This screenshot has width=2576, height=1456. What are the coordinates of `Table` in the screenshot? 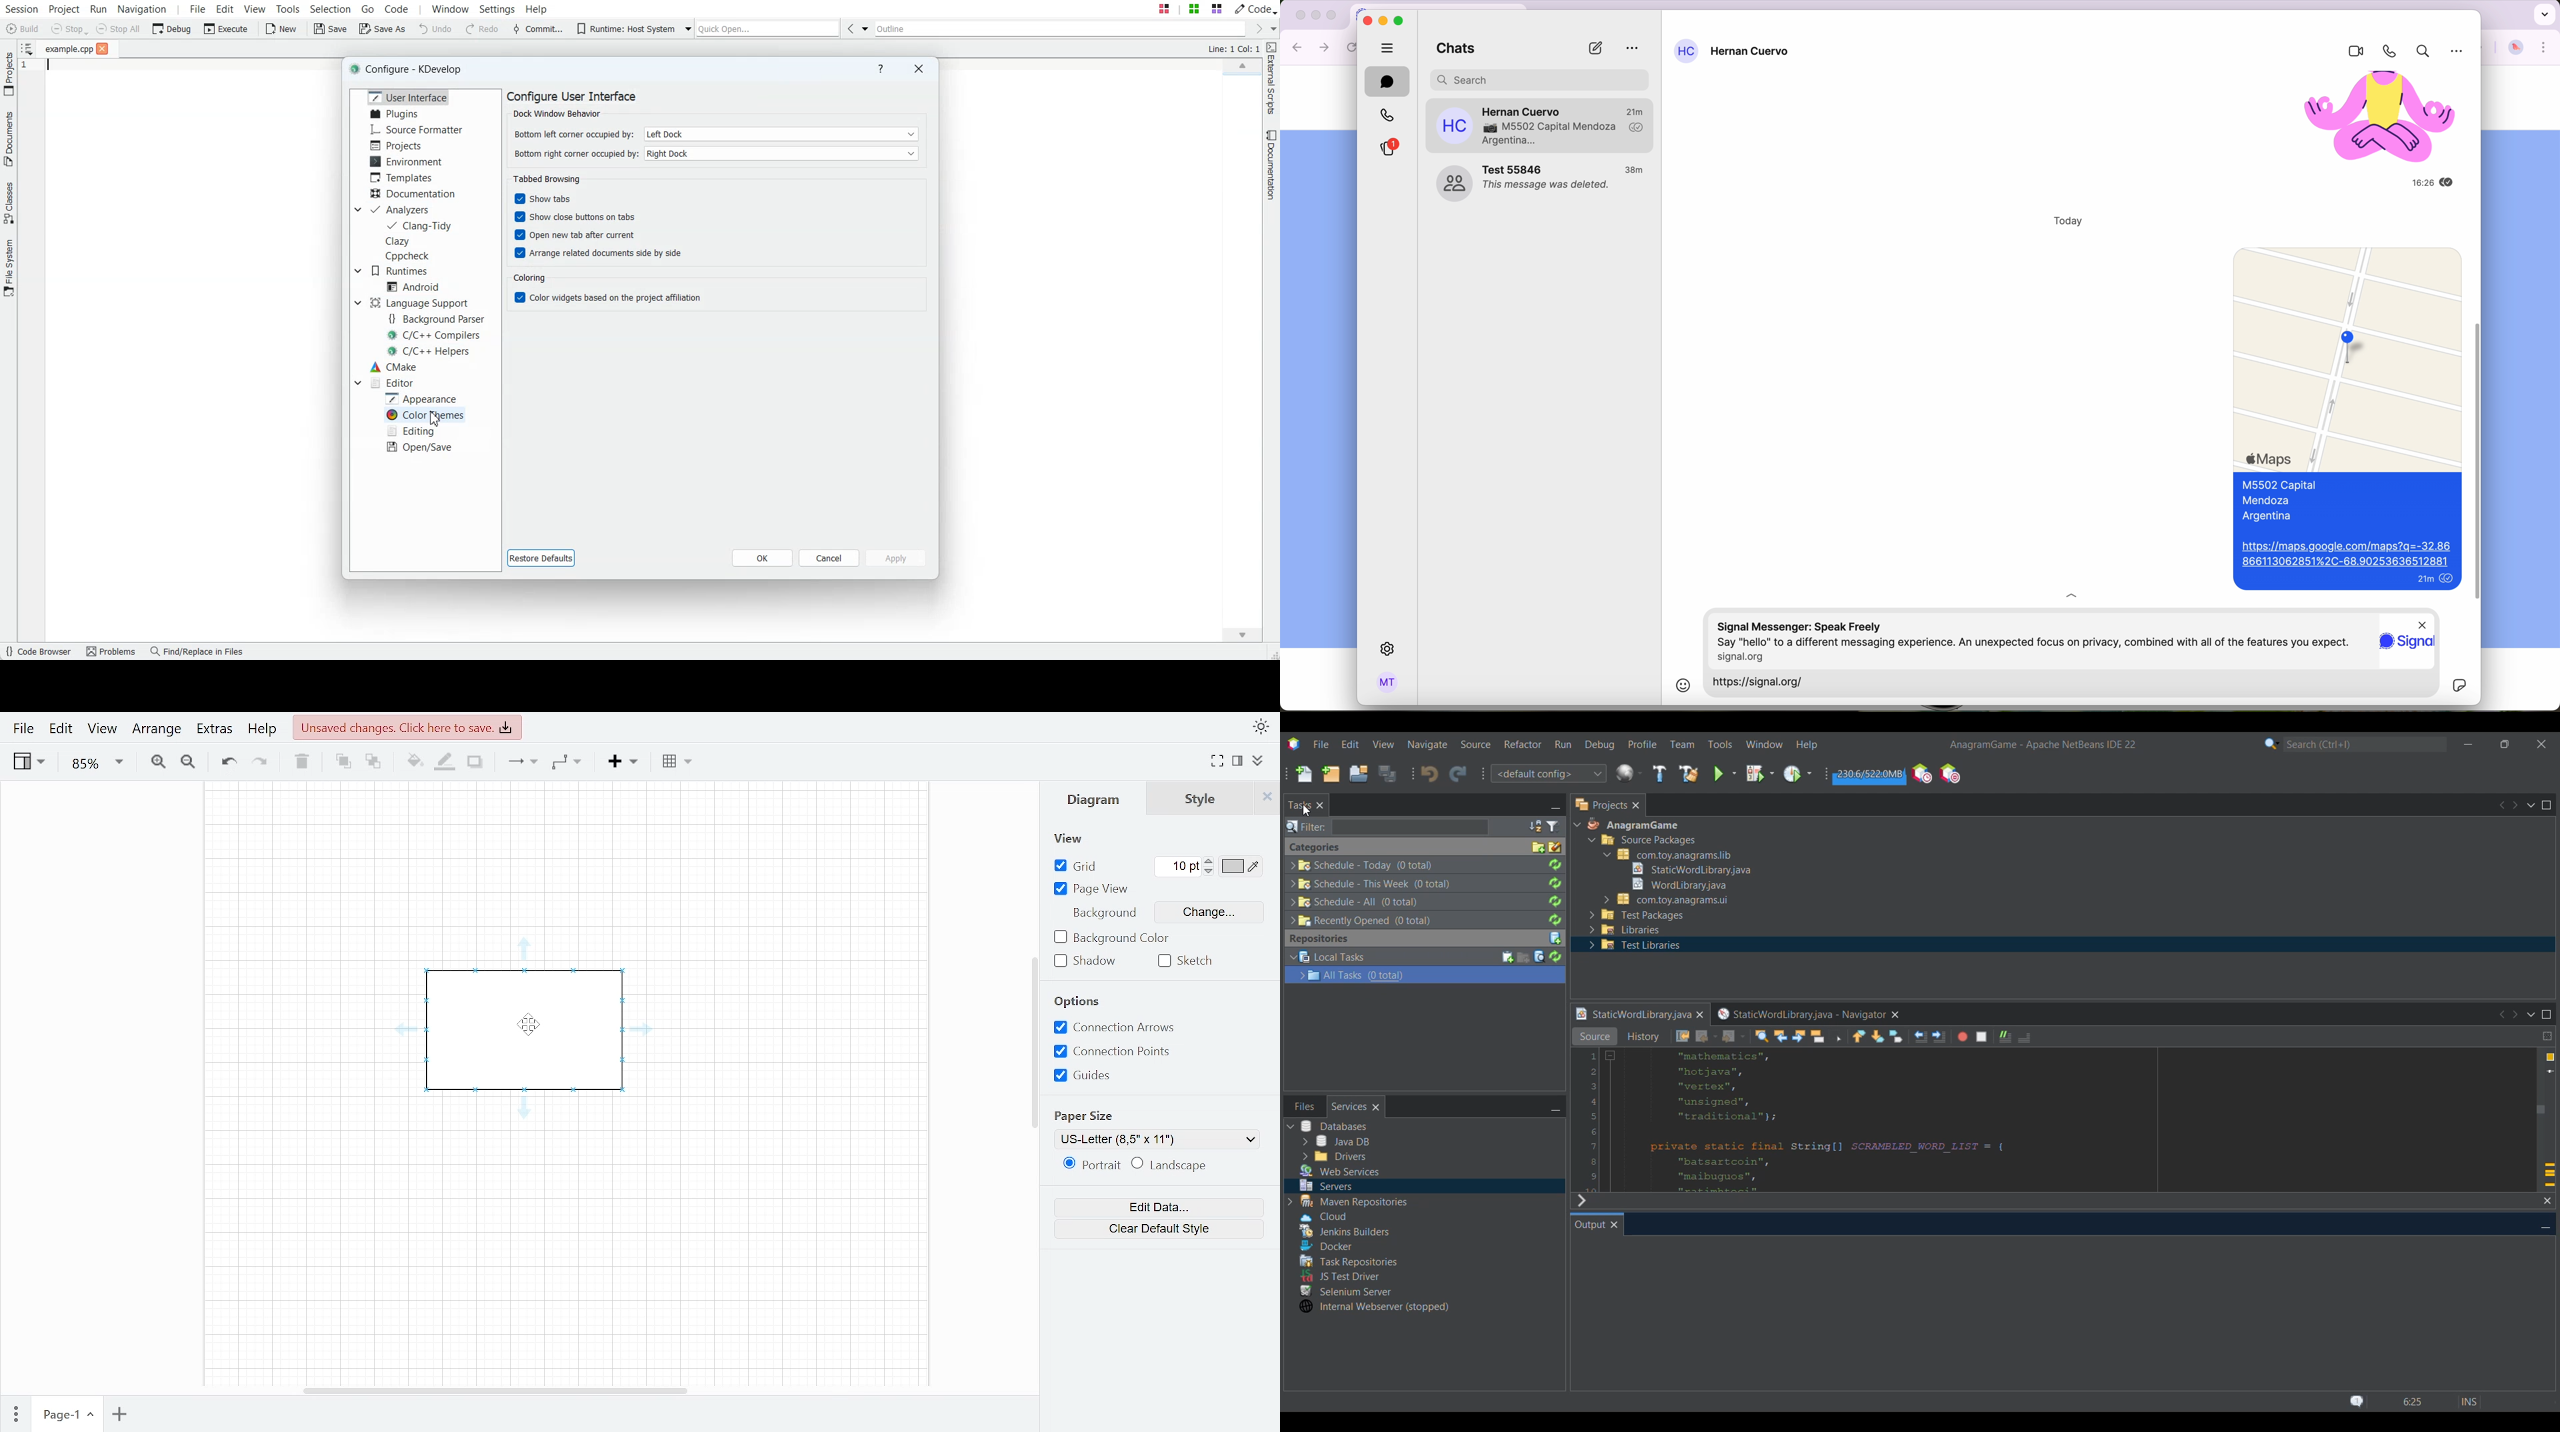 It's located at (676, 762).